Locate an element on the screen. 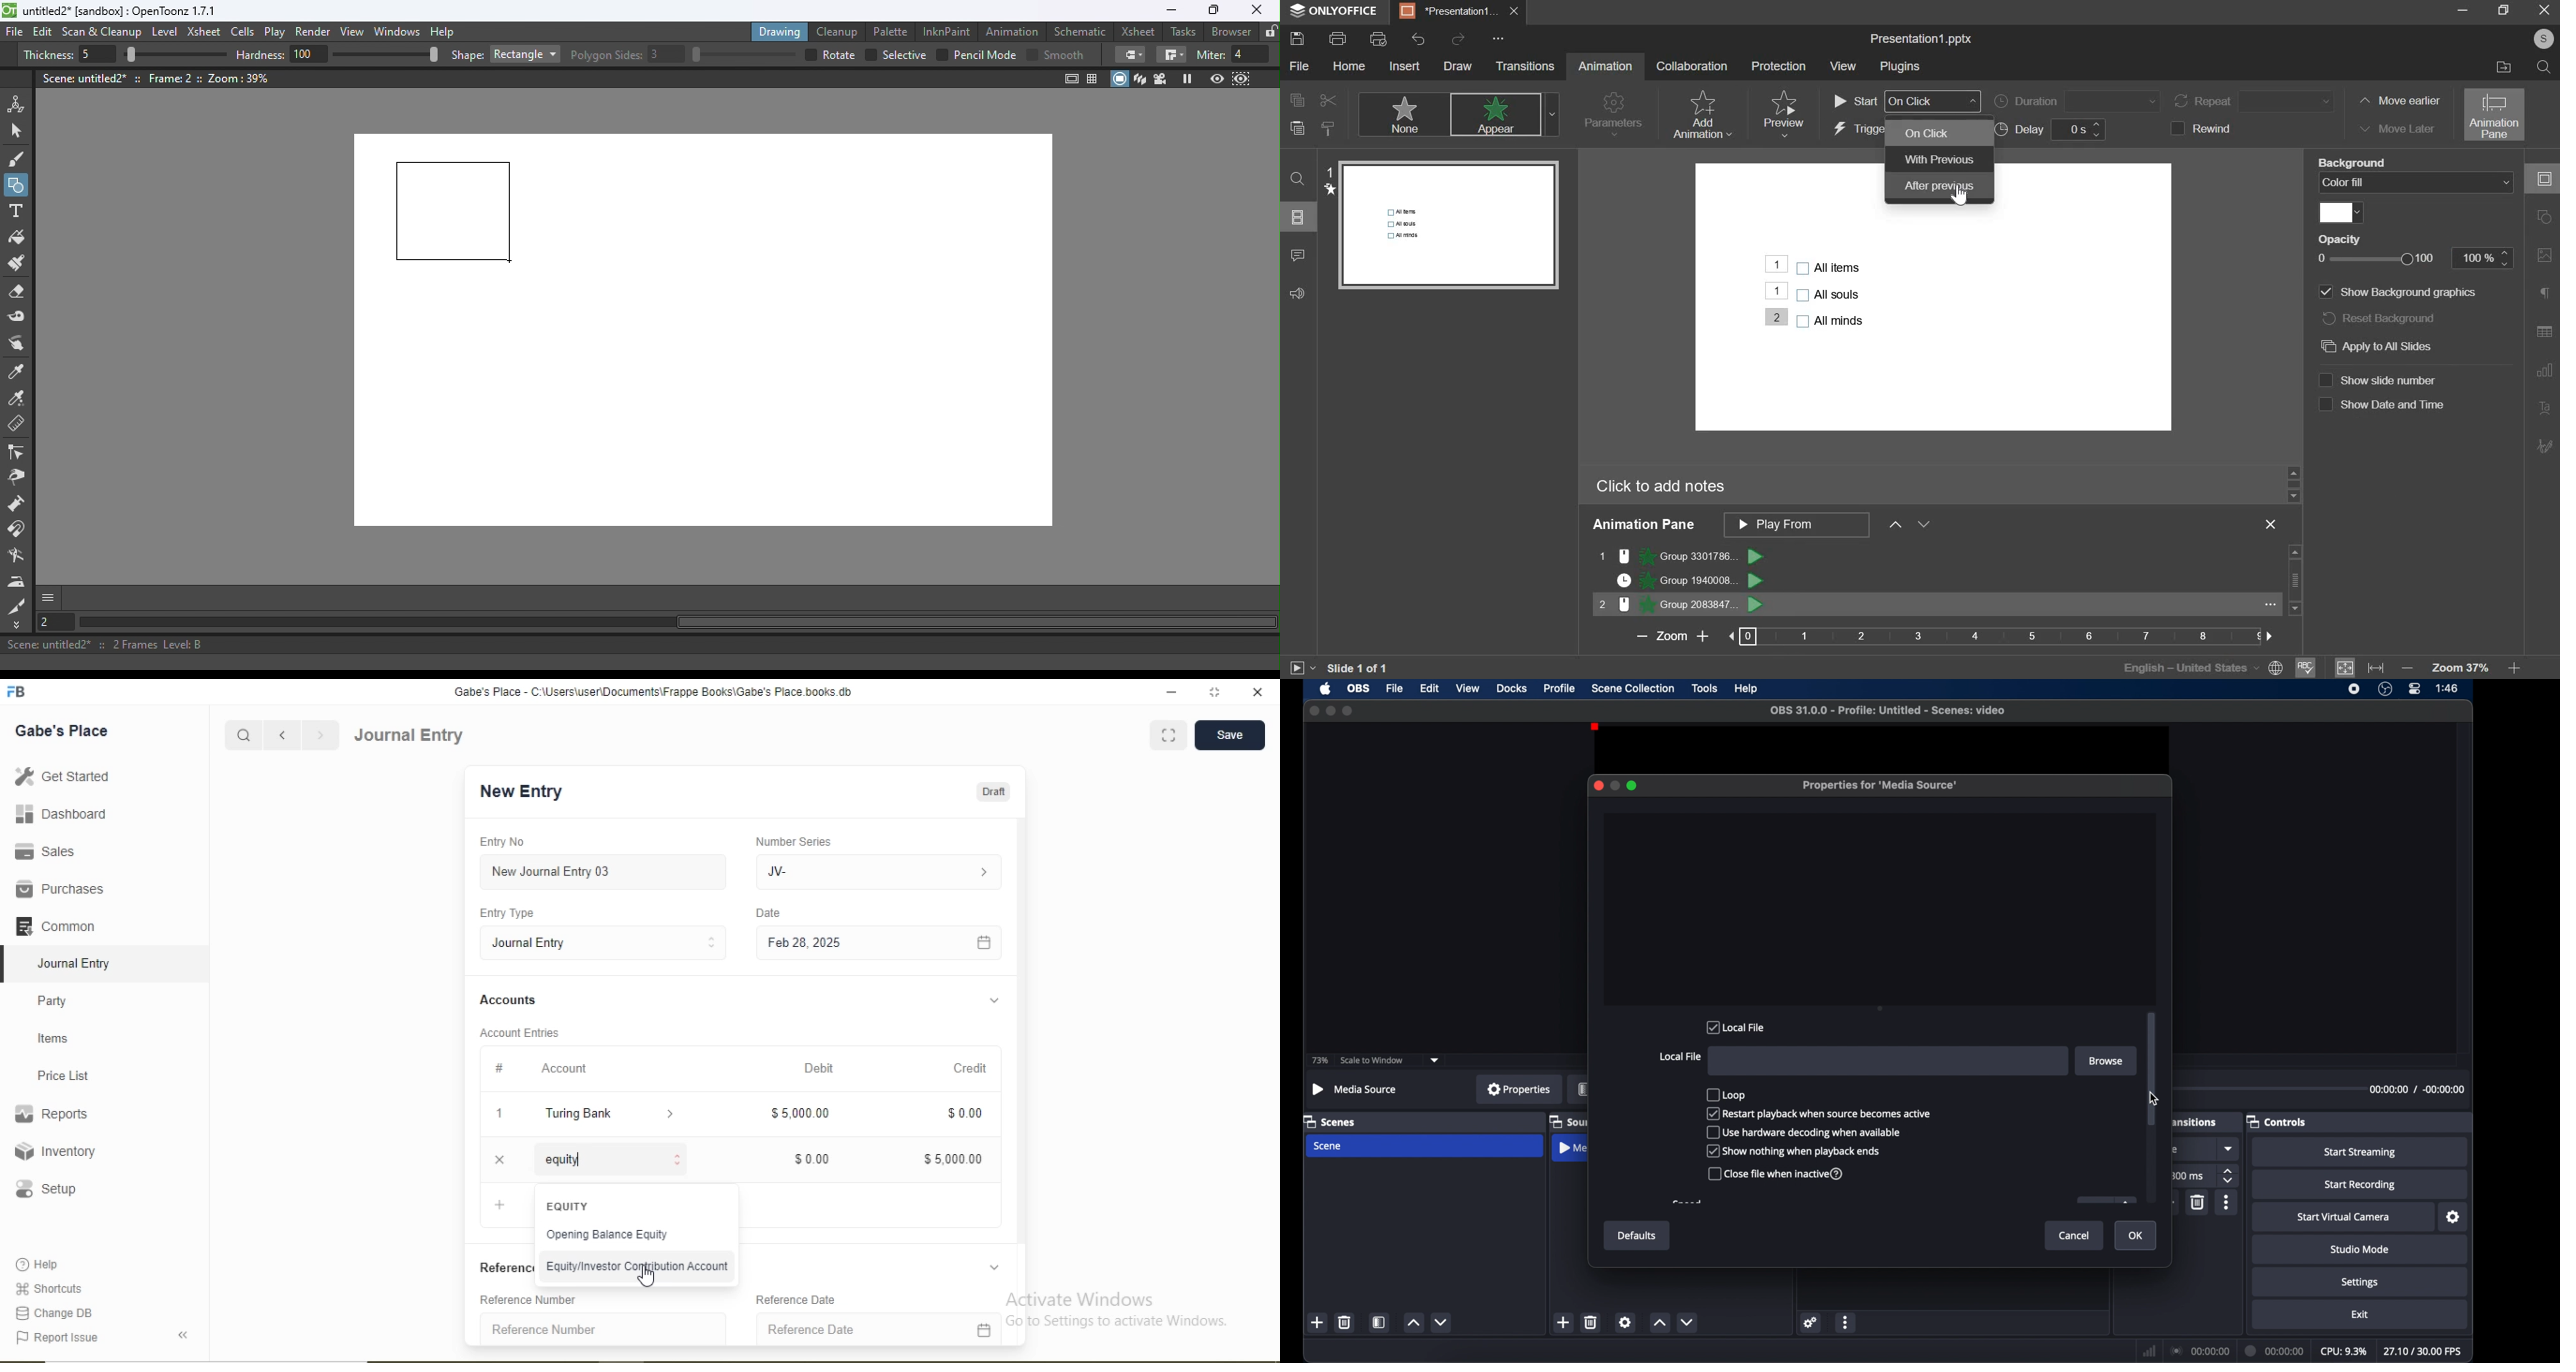 Image resolution: width=2576 pixels, height=1372 pixels. search is located at coordinates (2543, 68).